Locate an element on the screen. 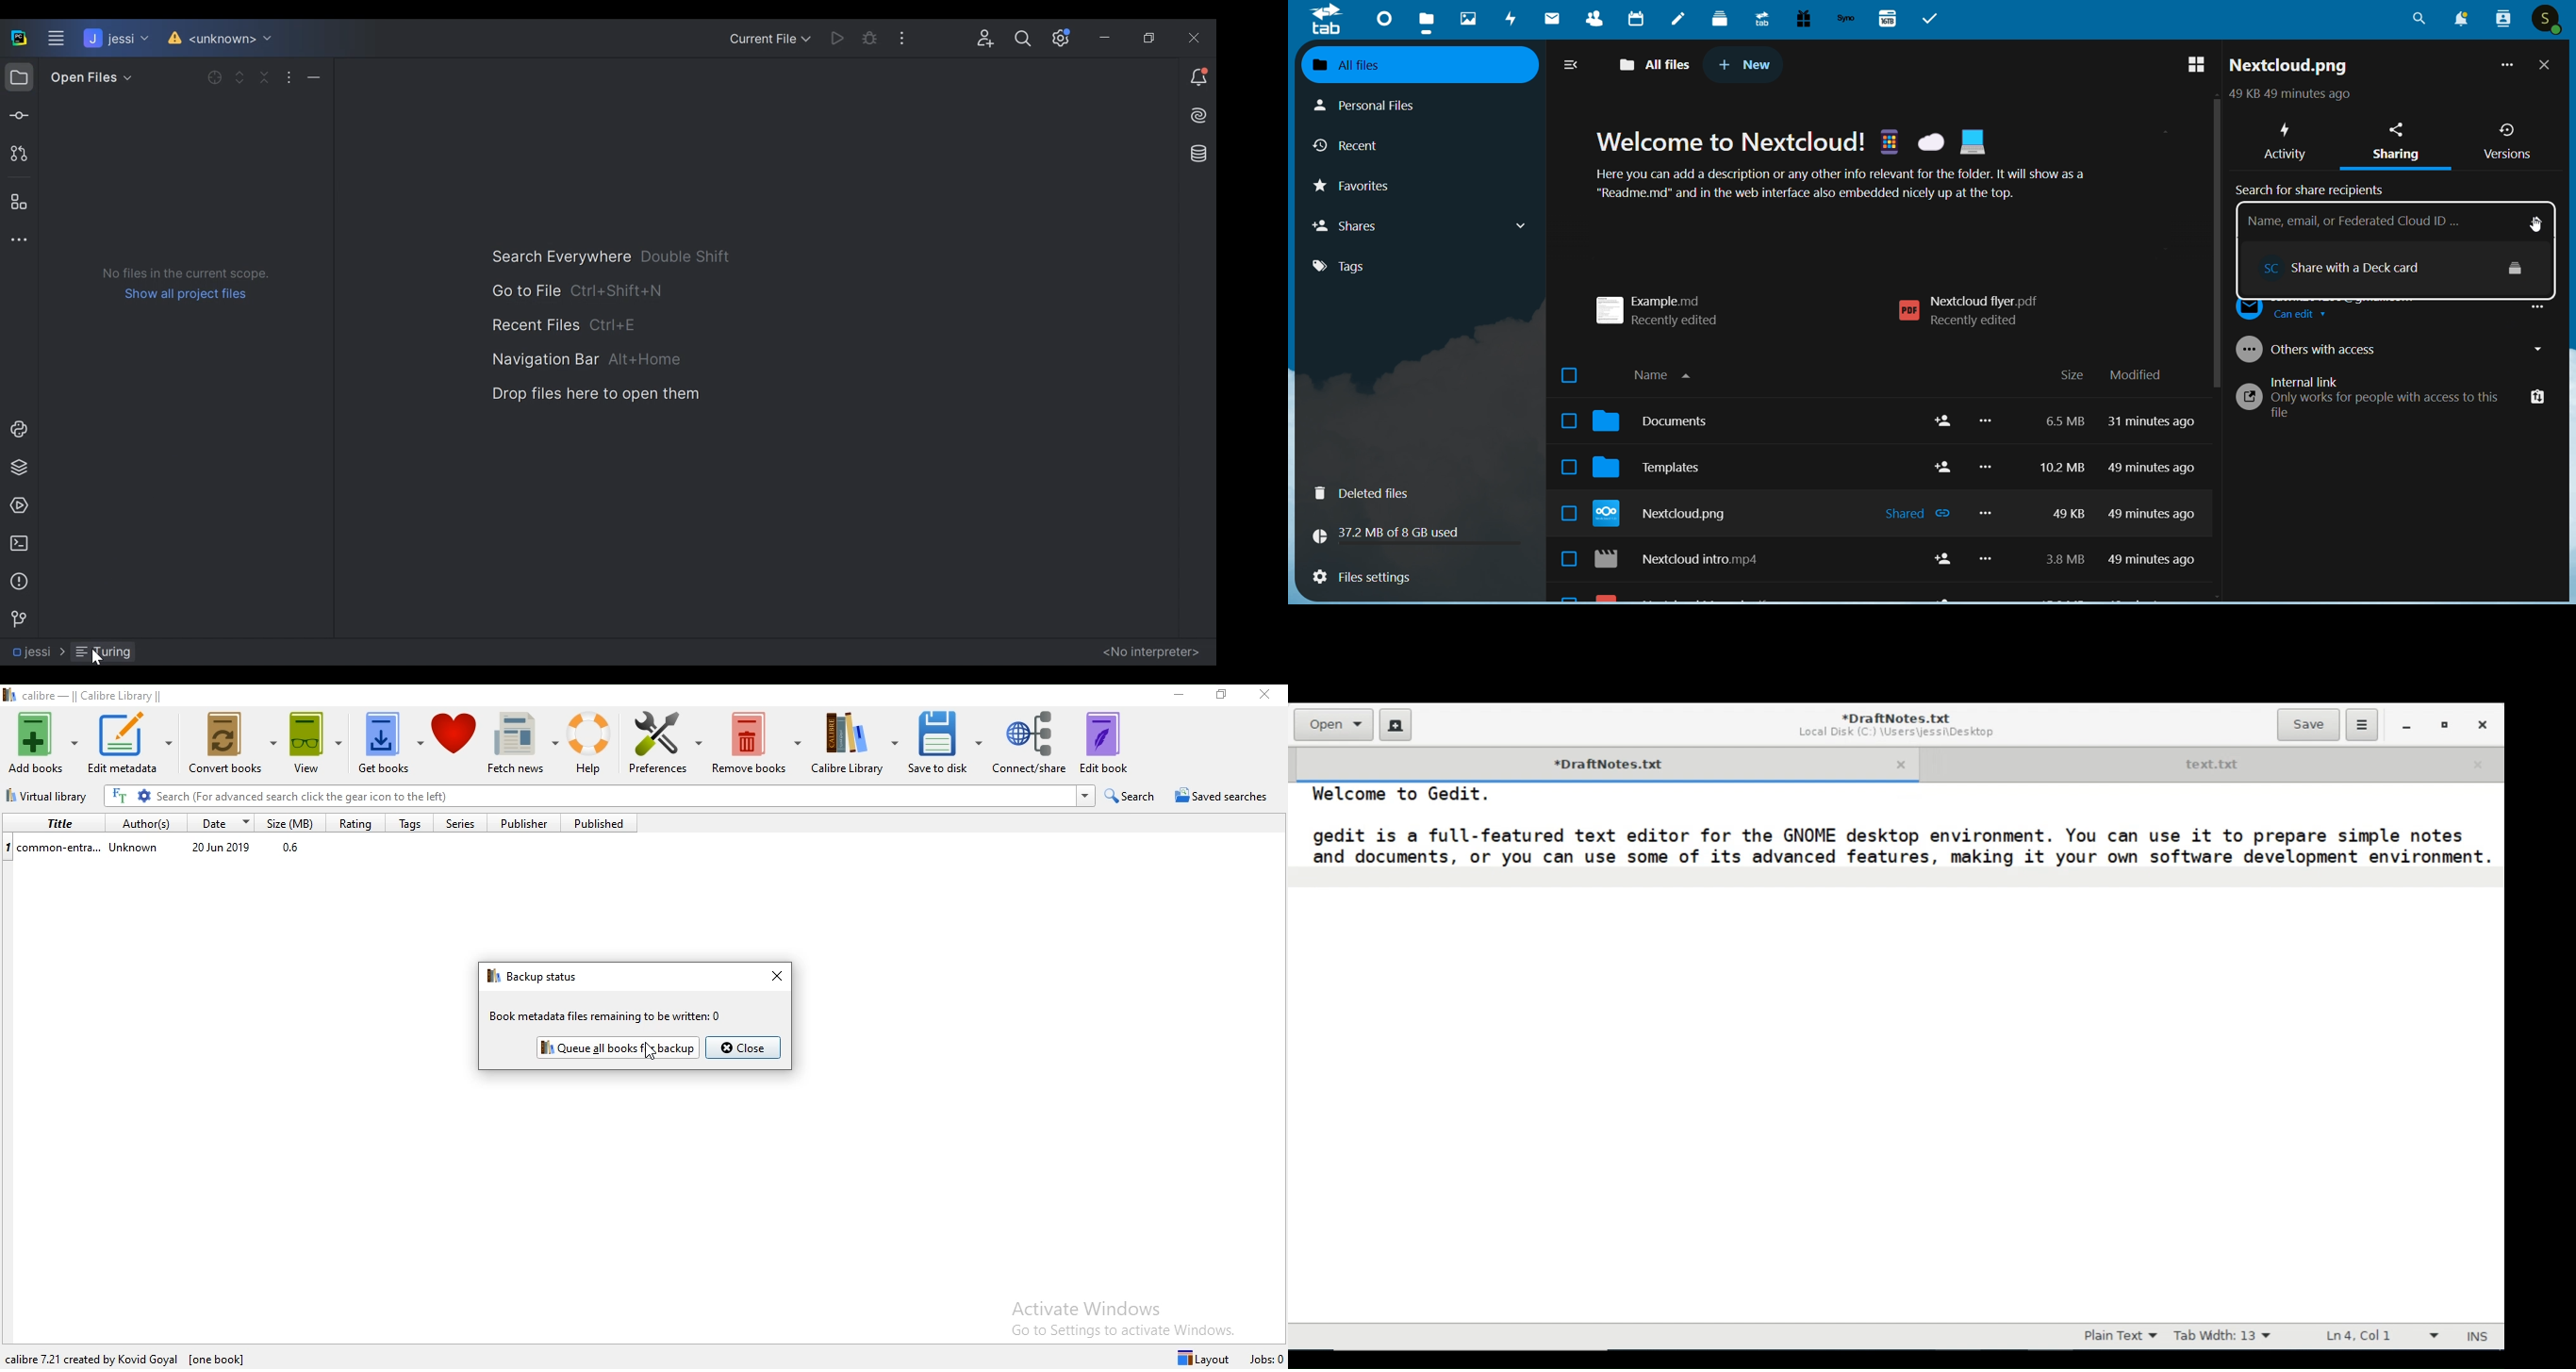 This screenshot has height=1372, width=2576. Donate to calibre is located at coordinates (456, 745).